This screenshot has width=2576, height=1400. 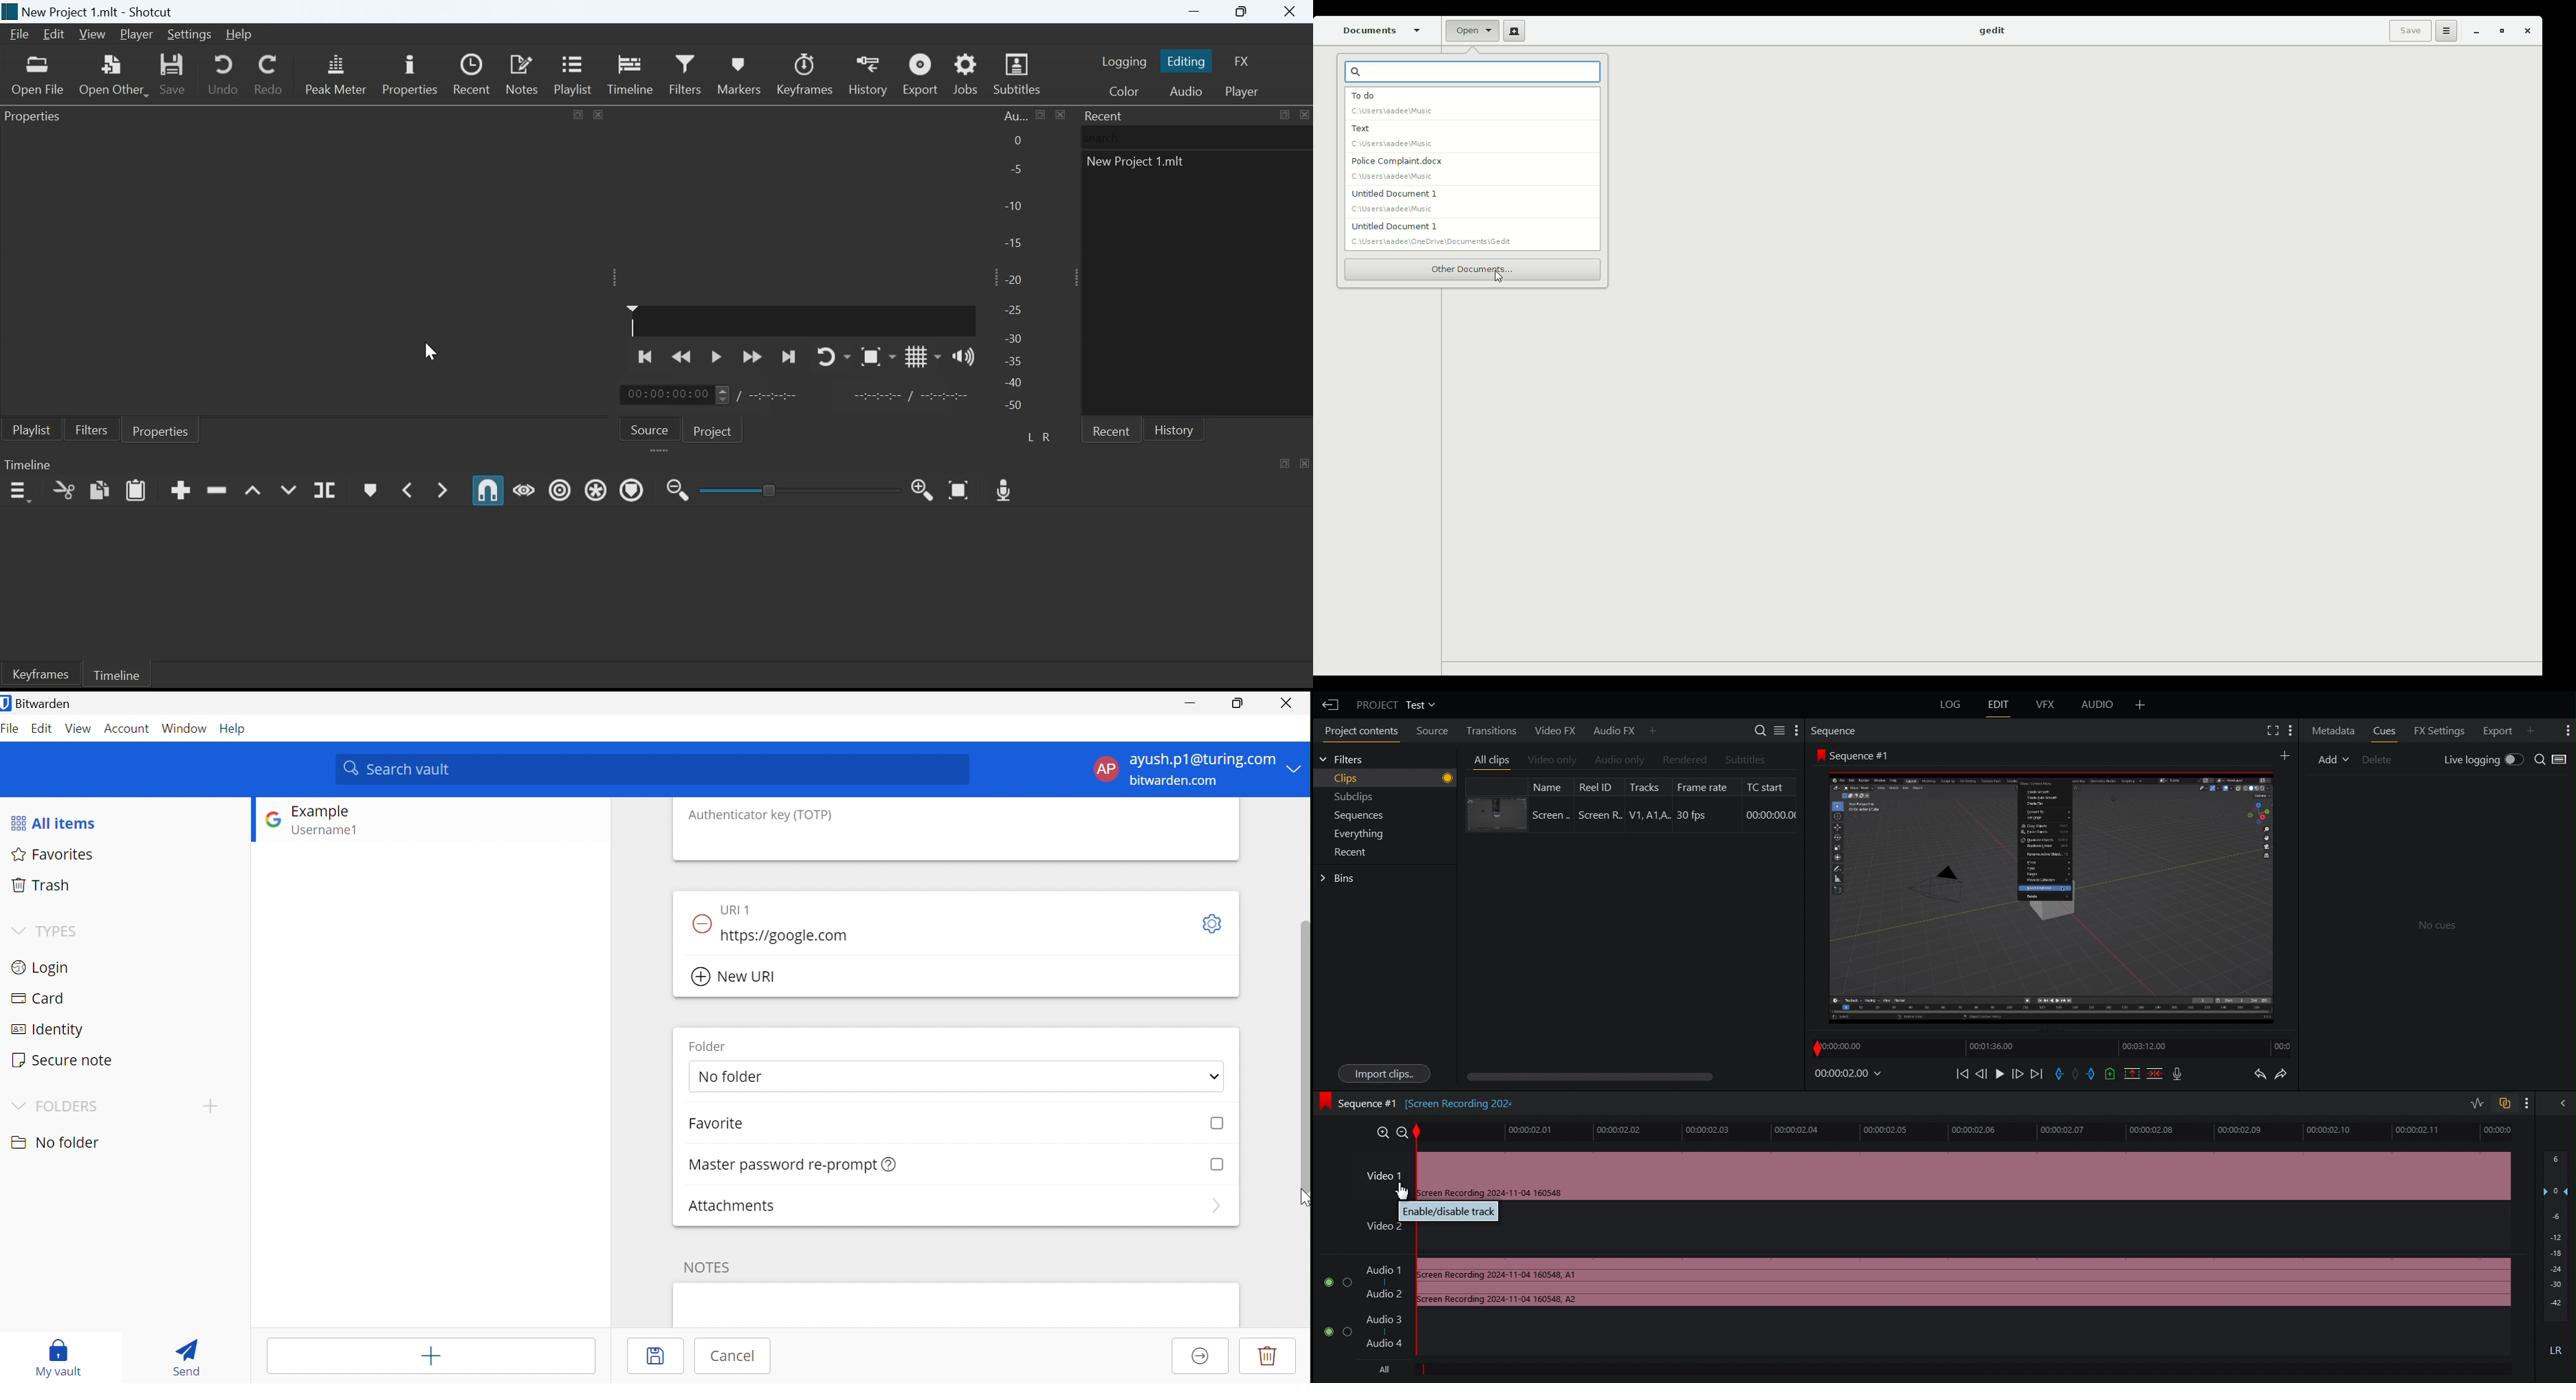 I want to click on Edit, so click(x=53, y=34).